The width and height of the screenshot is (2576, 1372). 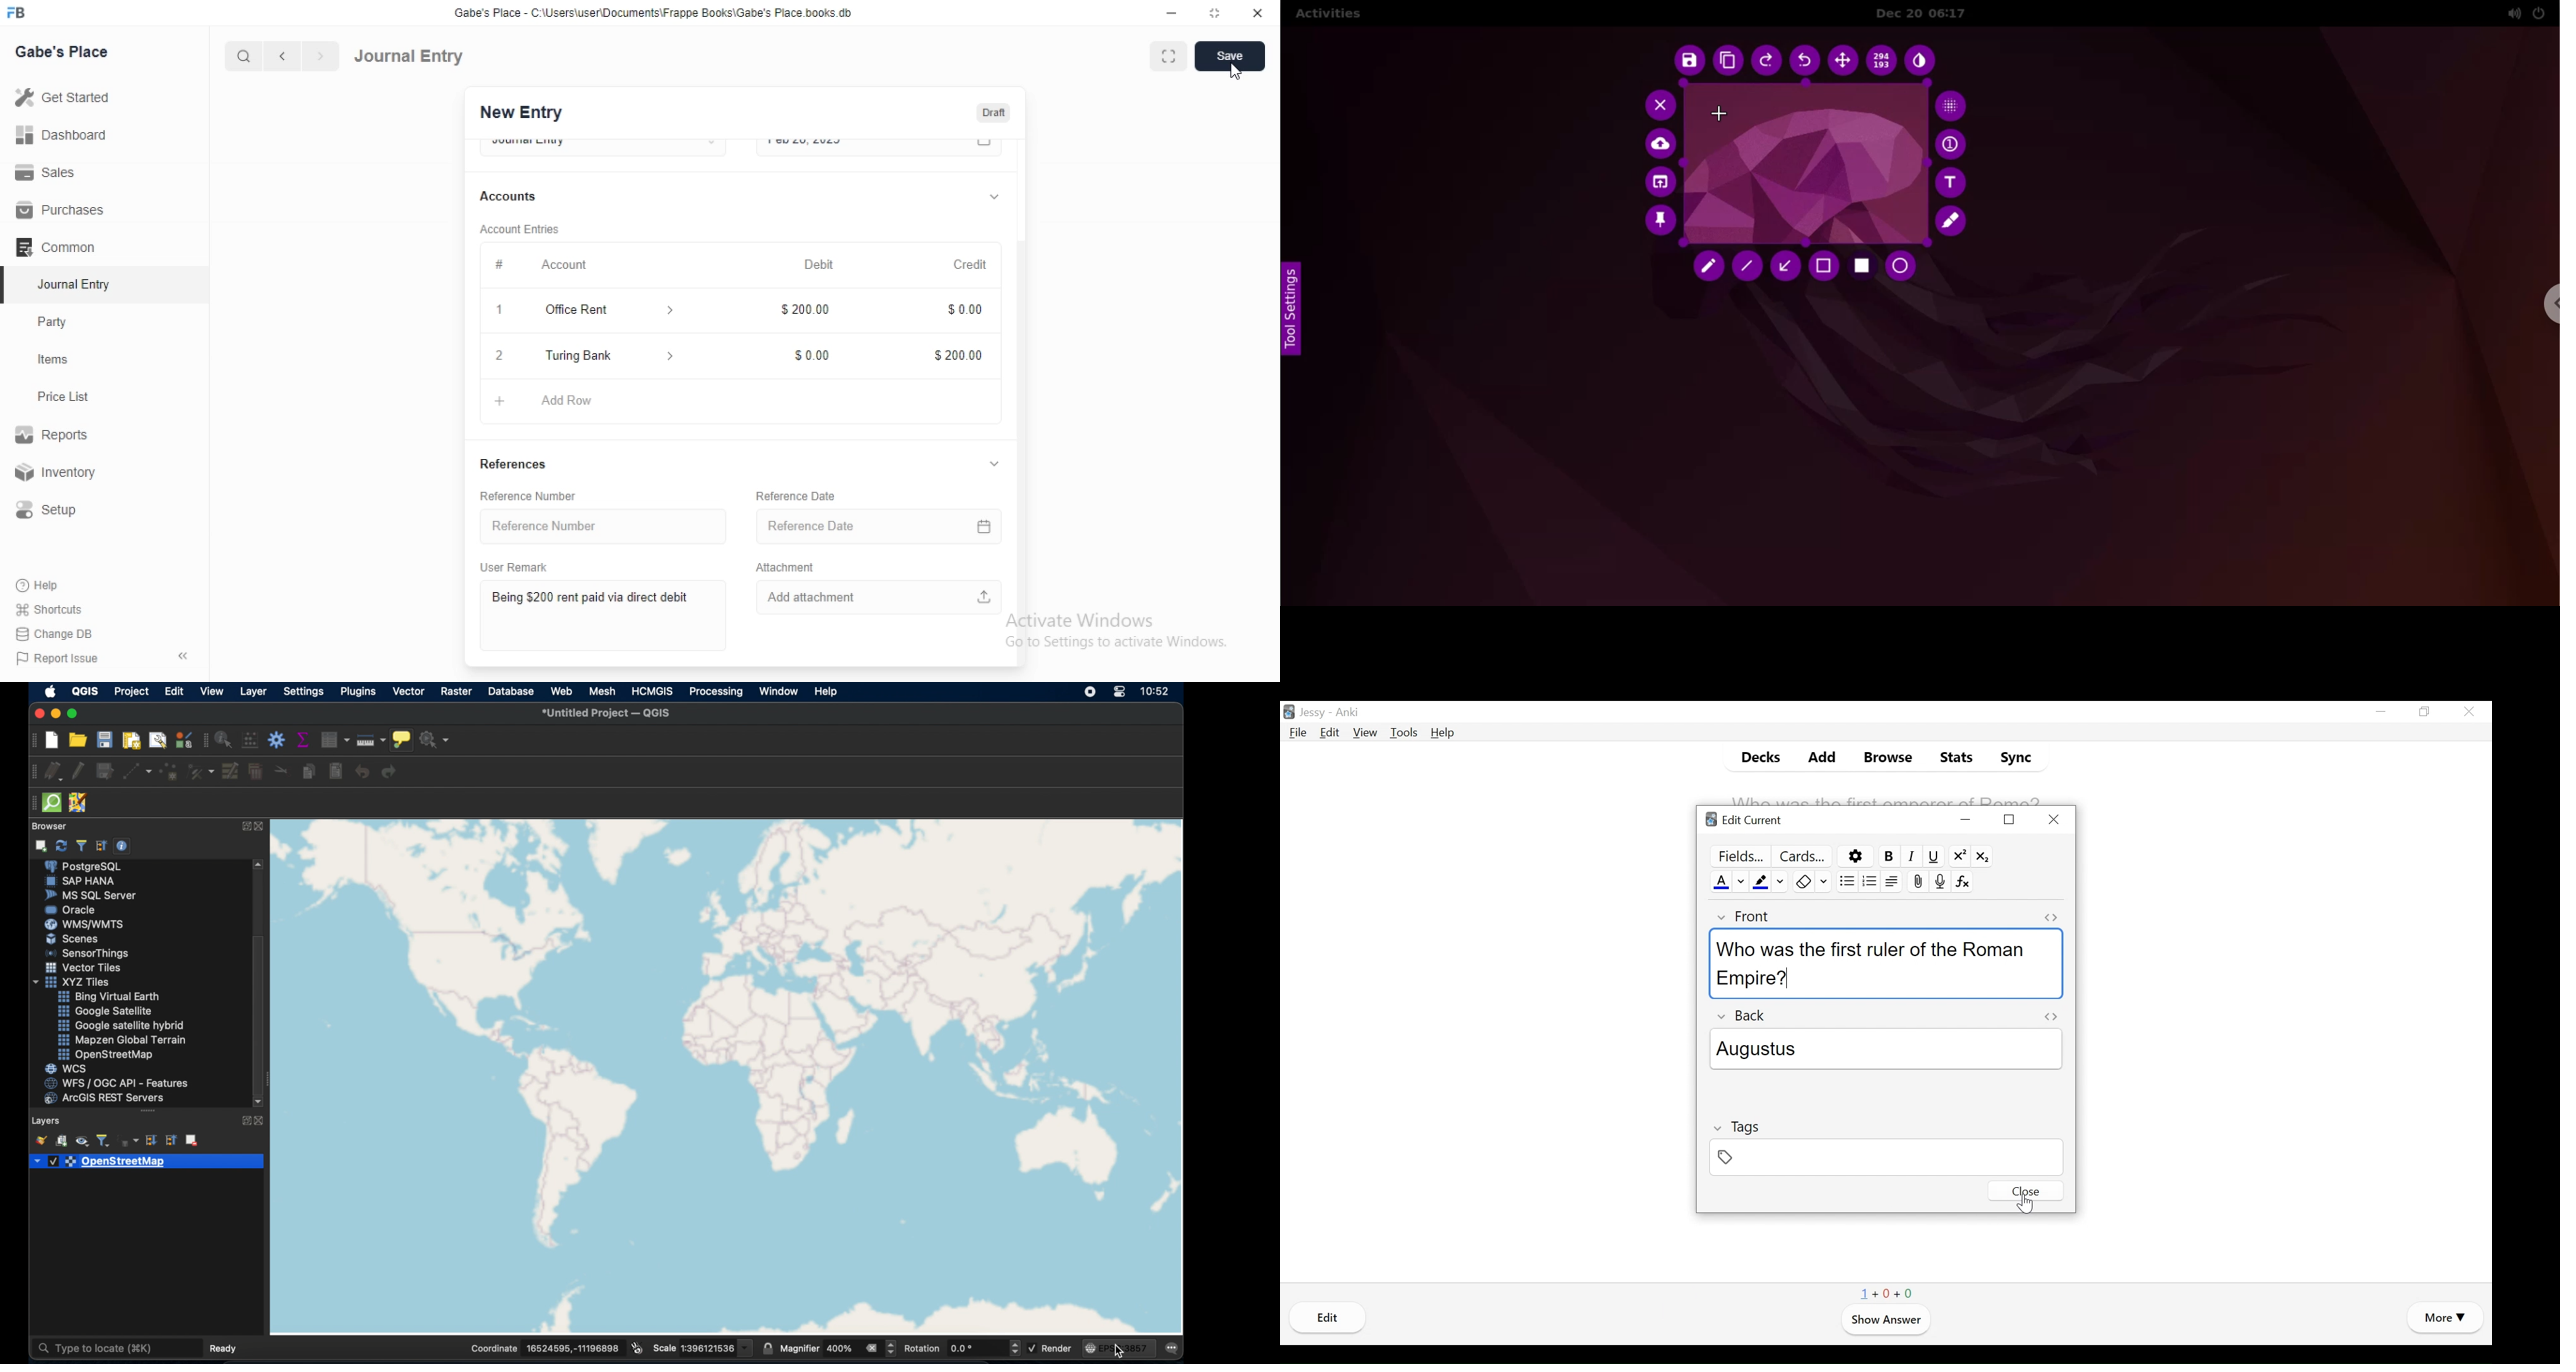 What do you see at coordinates (108, 1012) in the screenshot?
I see `google satellite` at bounding box center [108, 1012].